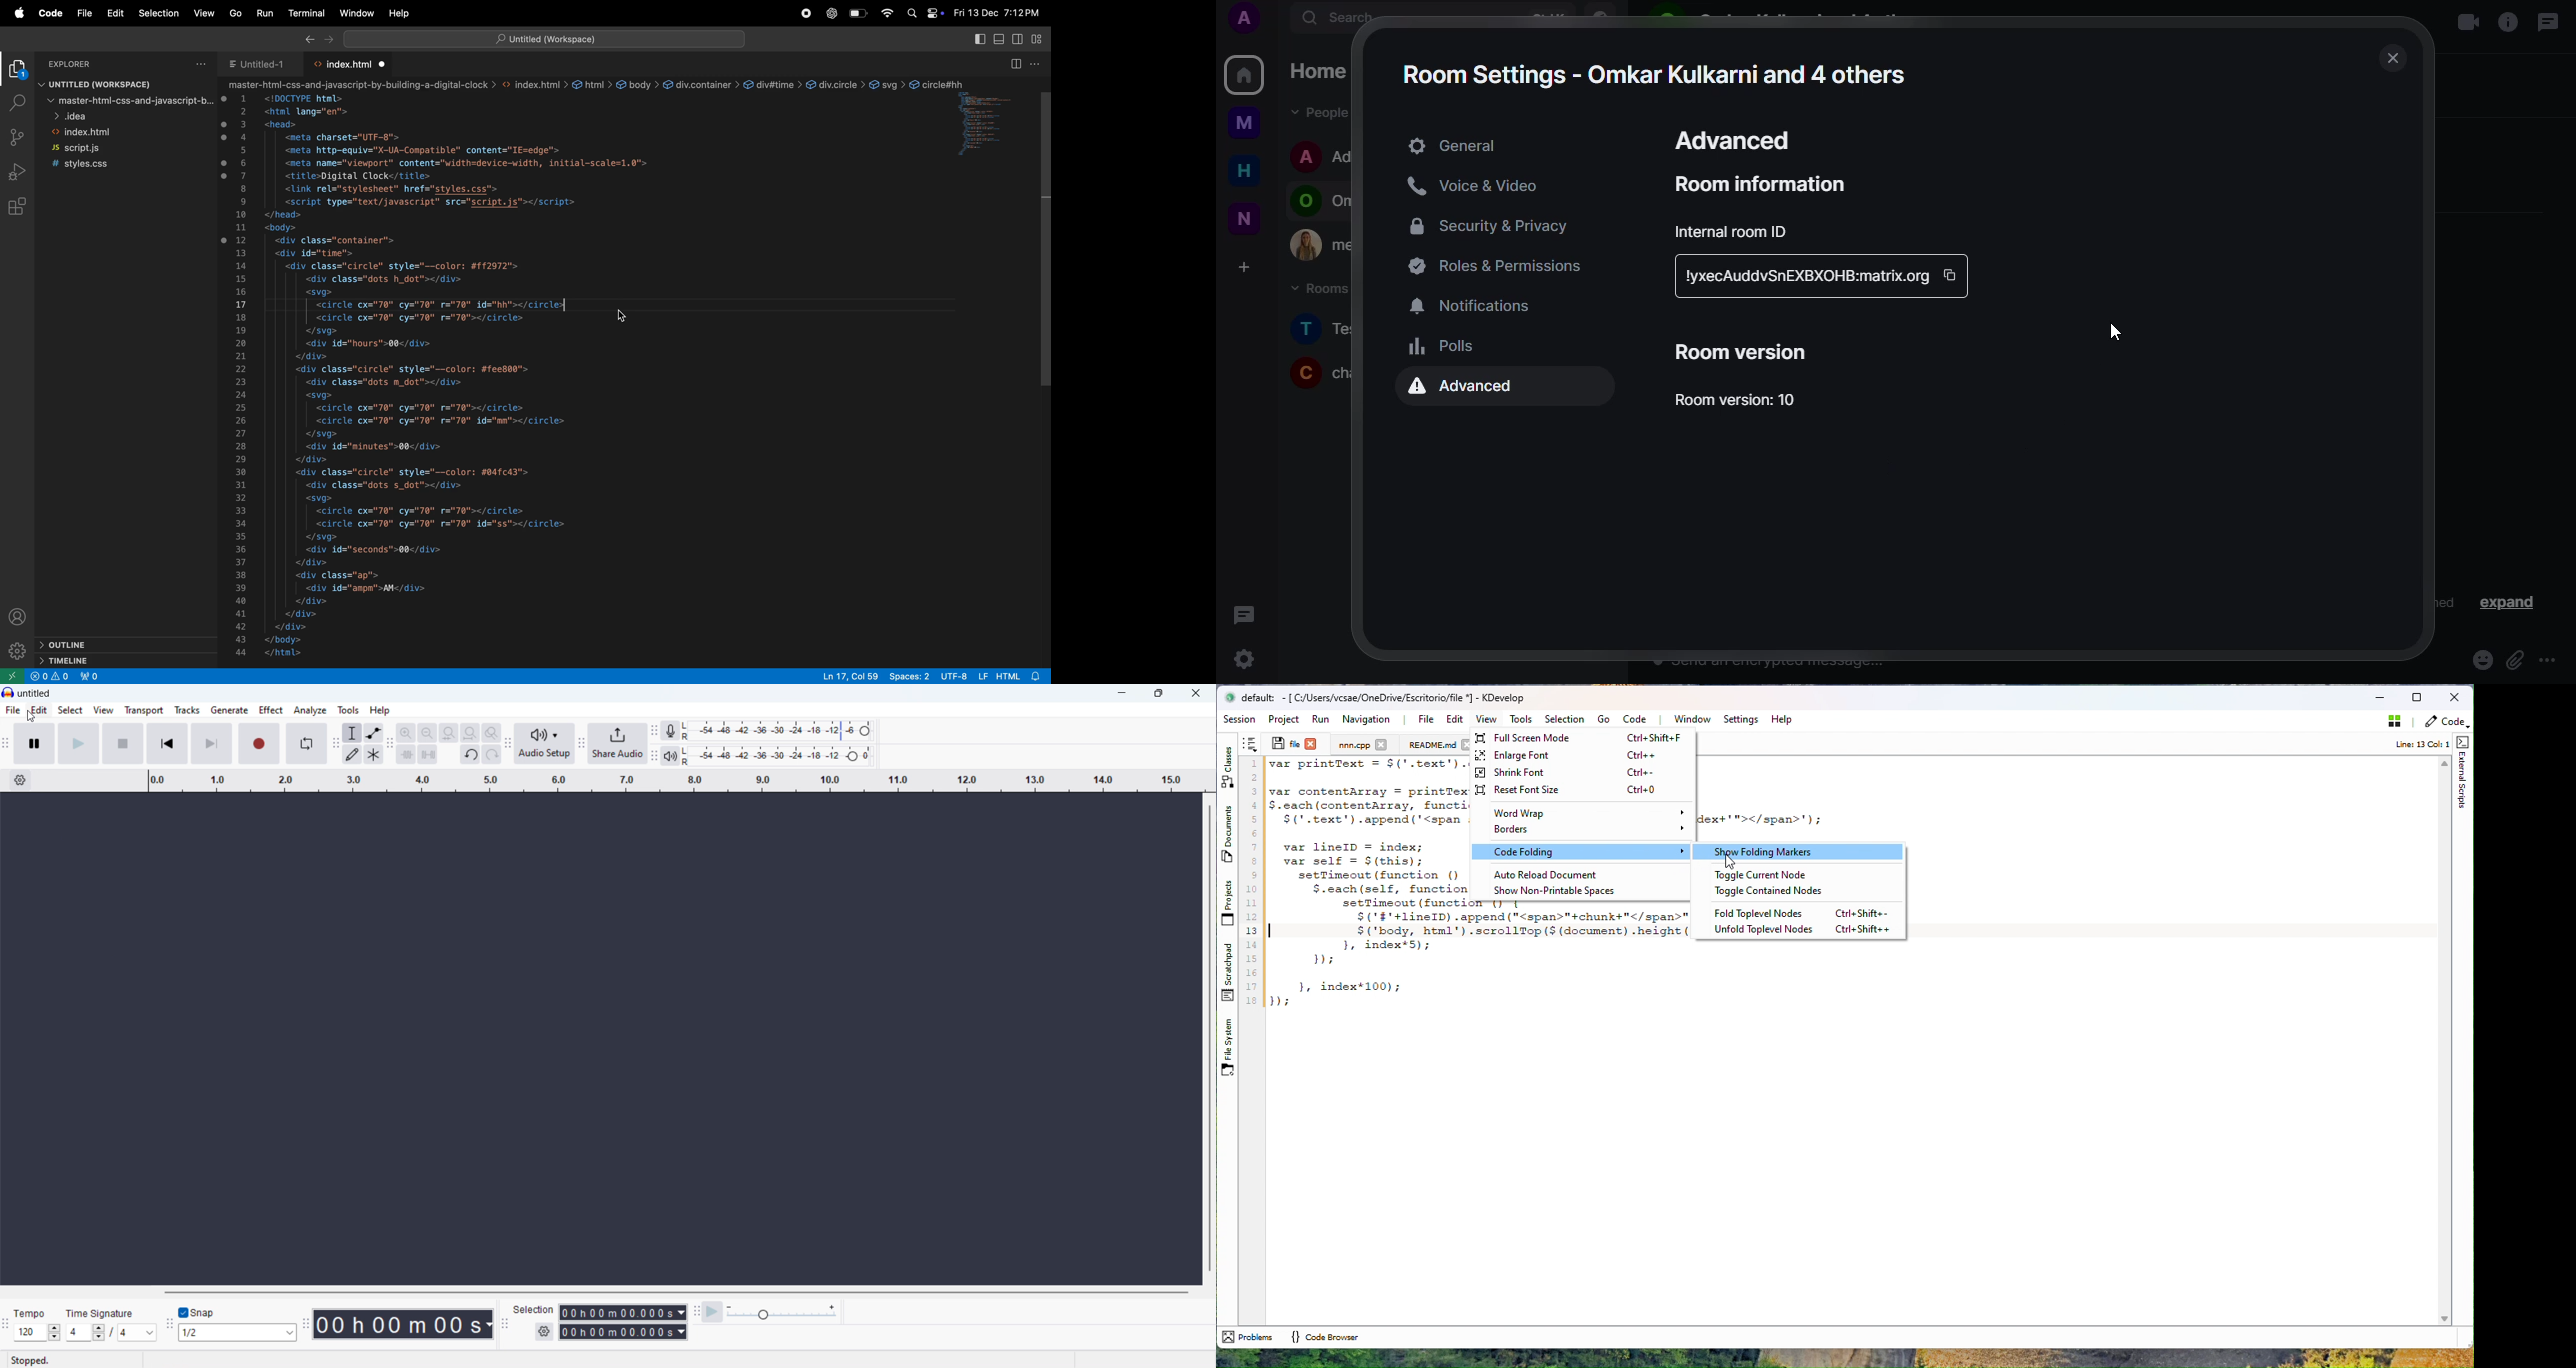  Describe the element at coordinates (581, 744) in the screenshot. I see `share audio toolbar` at that location.